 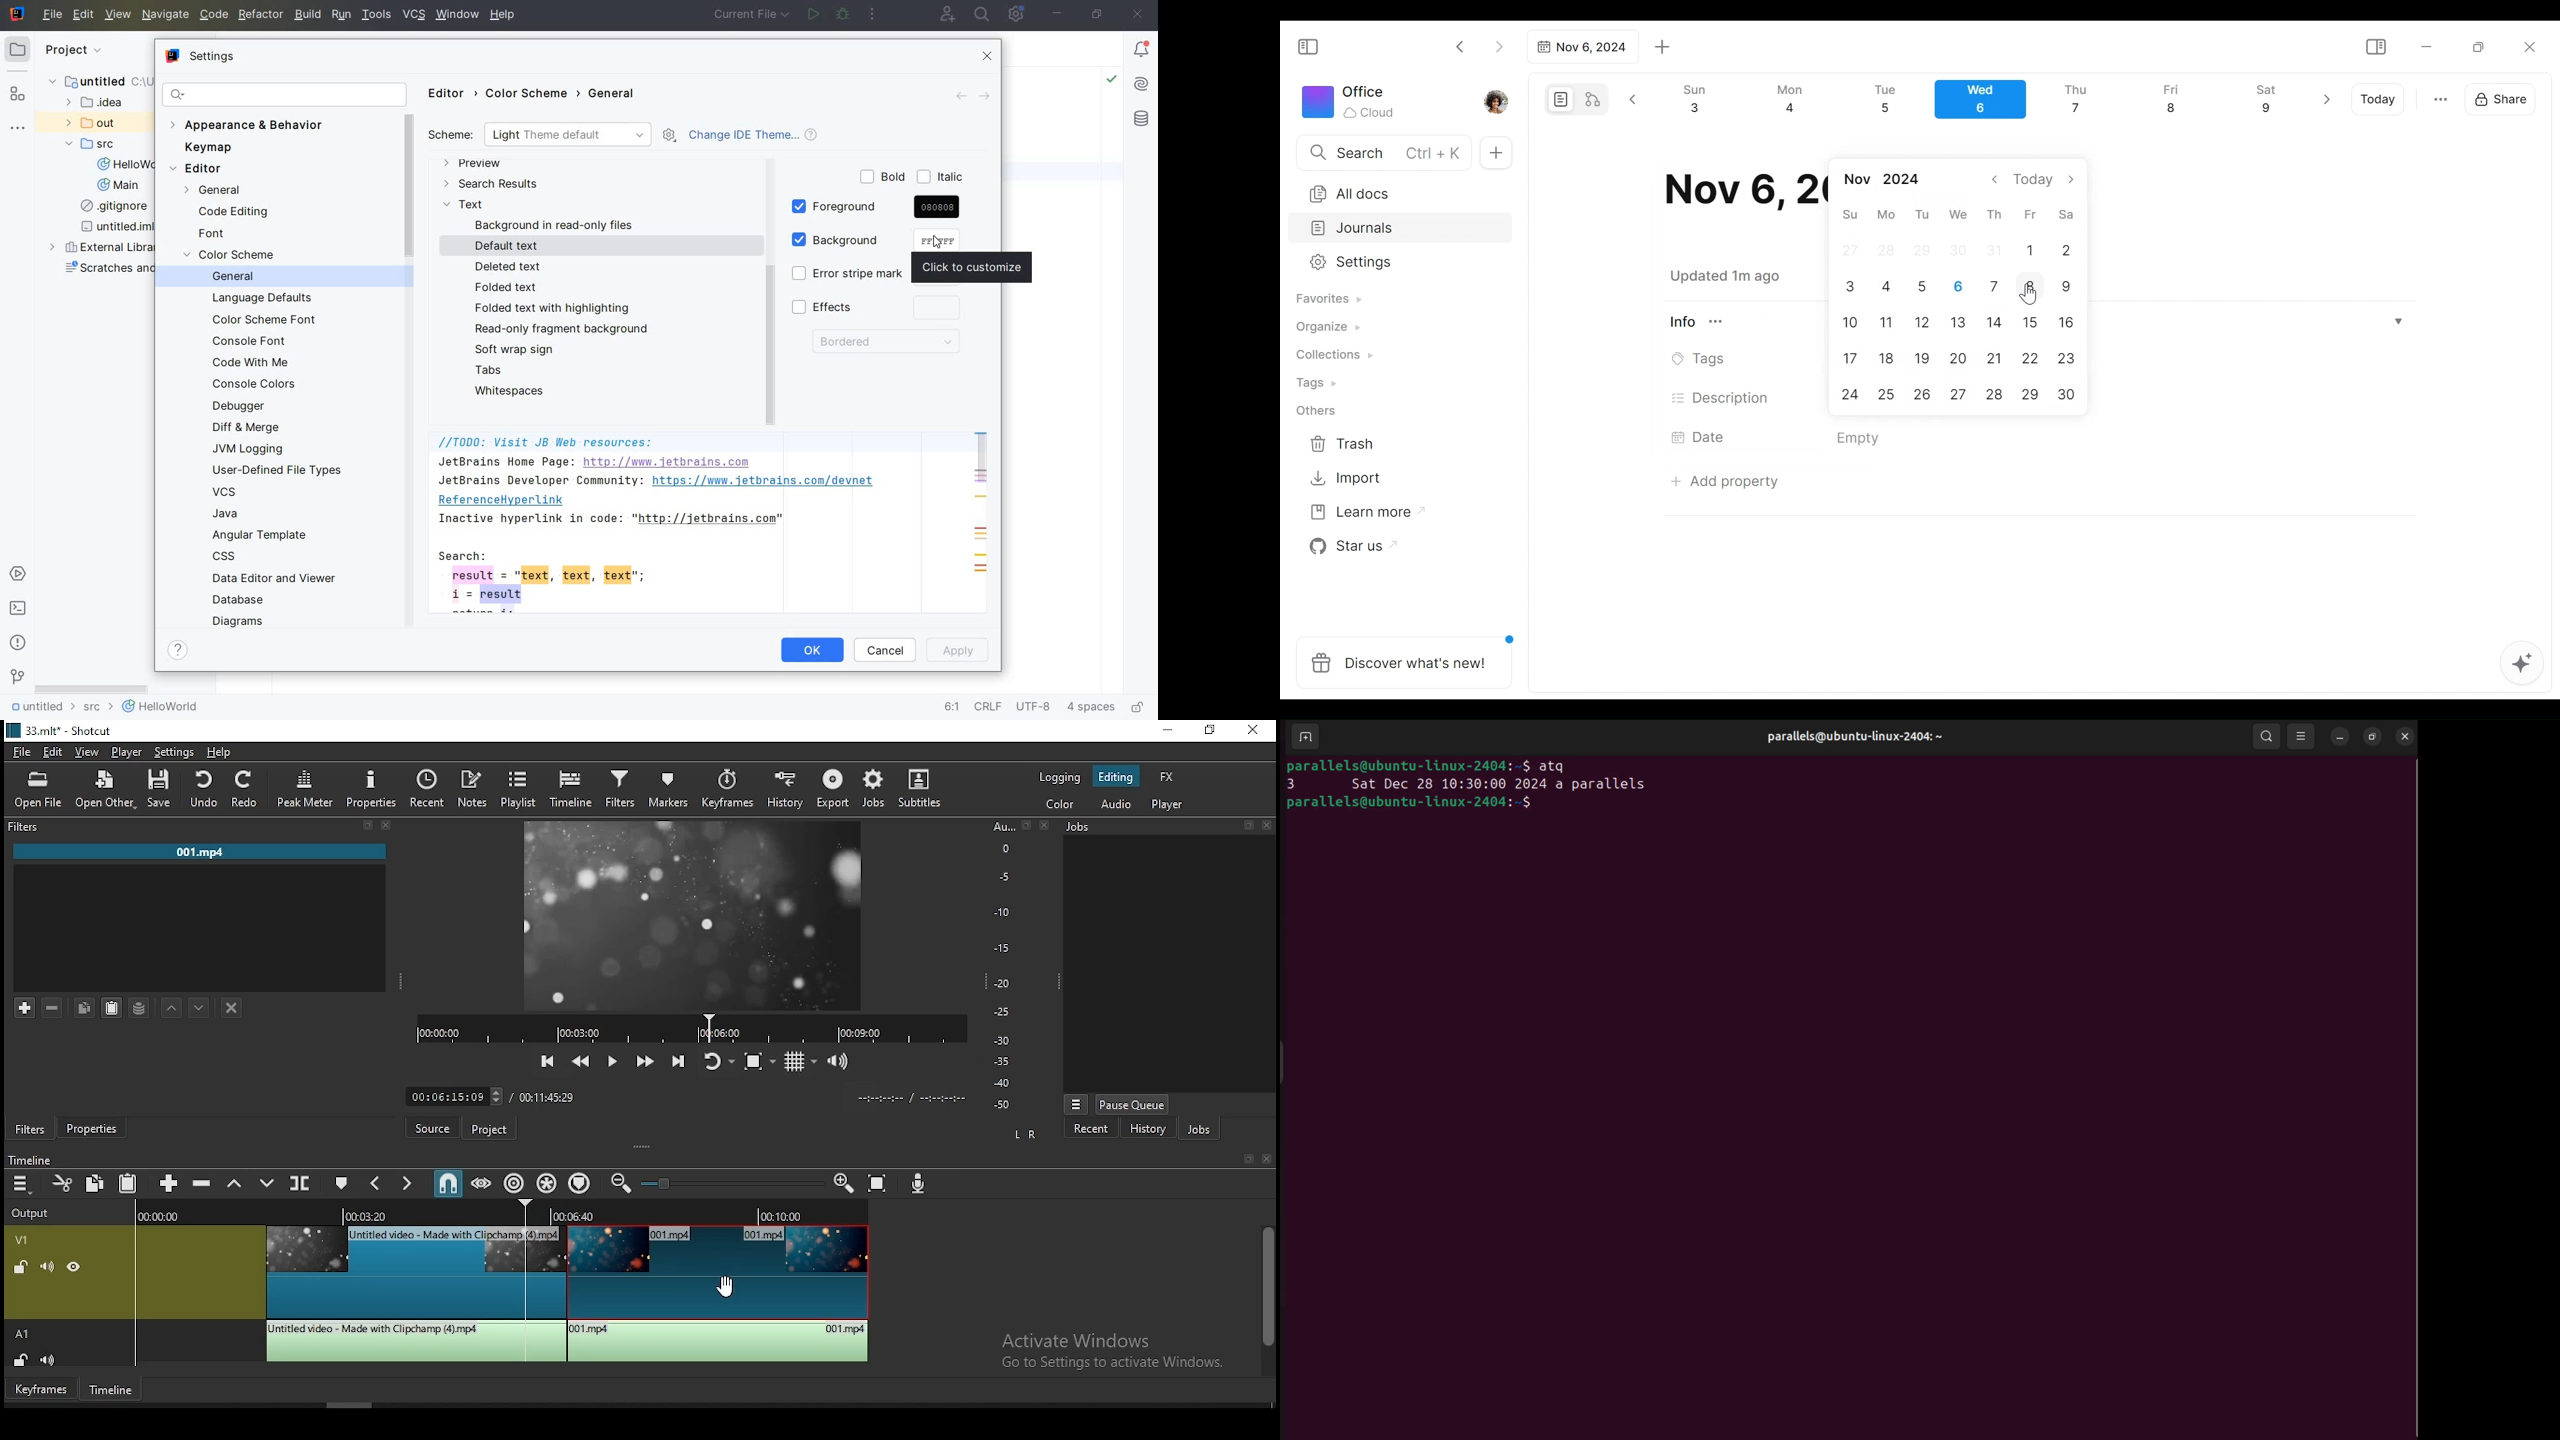 I want to click on logging, so click(x=1061, y=777).